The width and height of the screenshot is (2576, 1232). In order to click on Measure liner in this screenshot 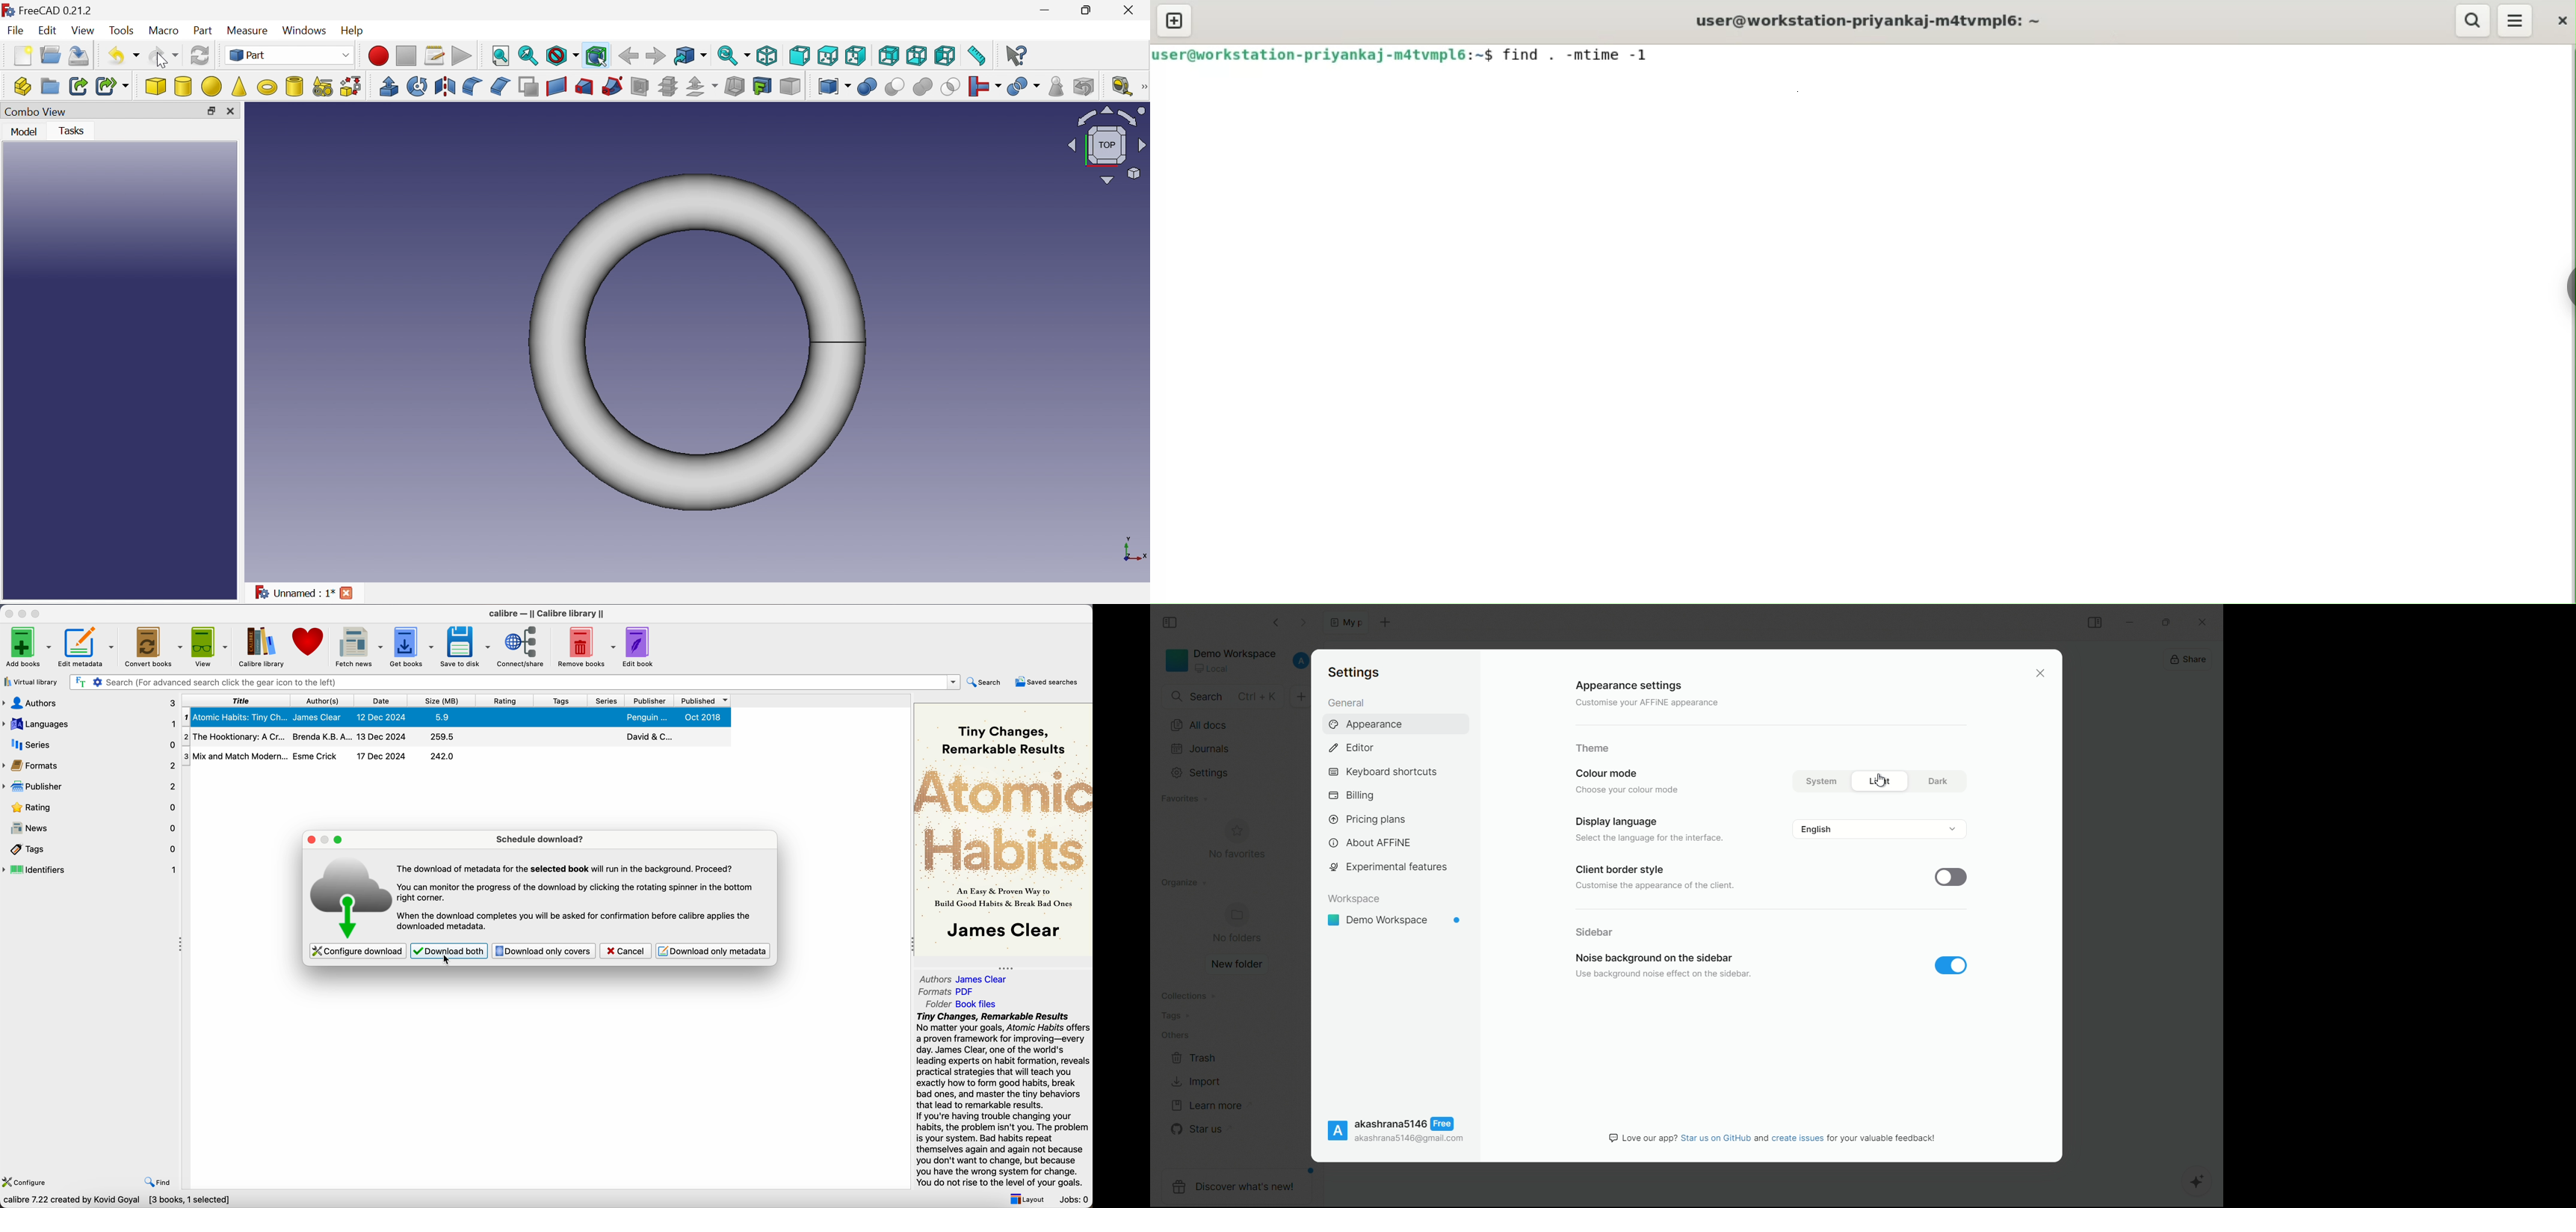, I will do `click(1121, 86)`.